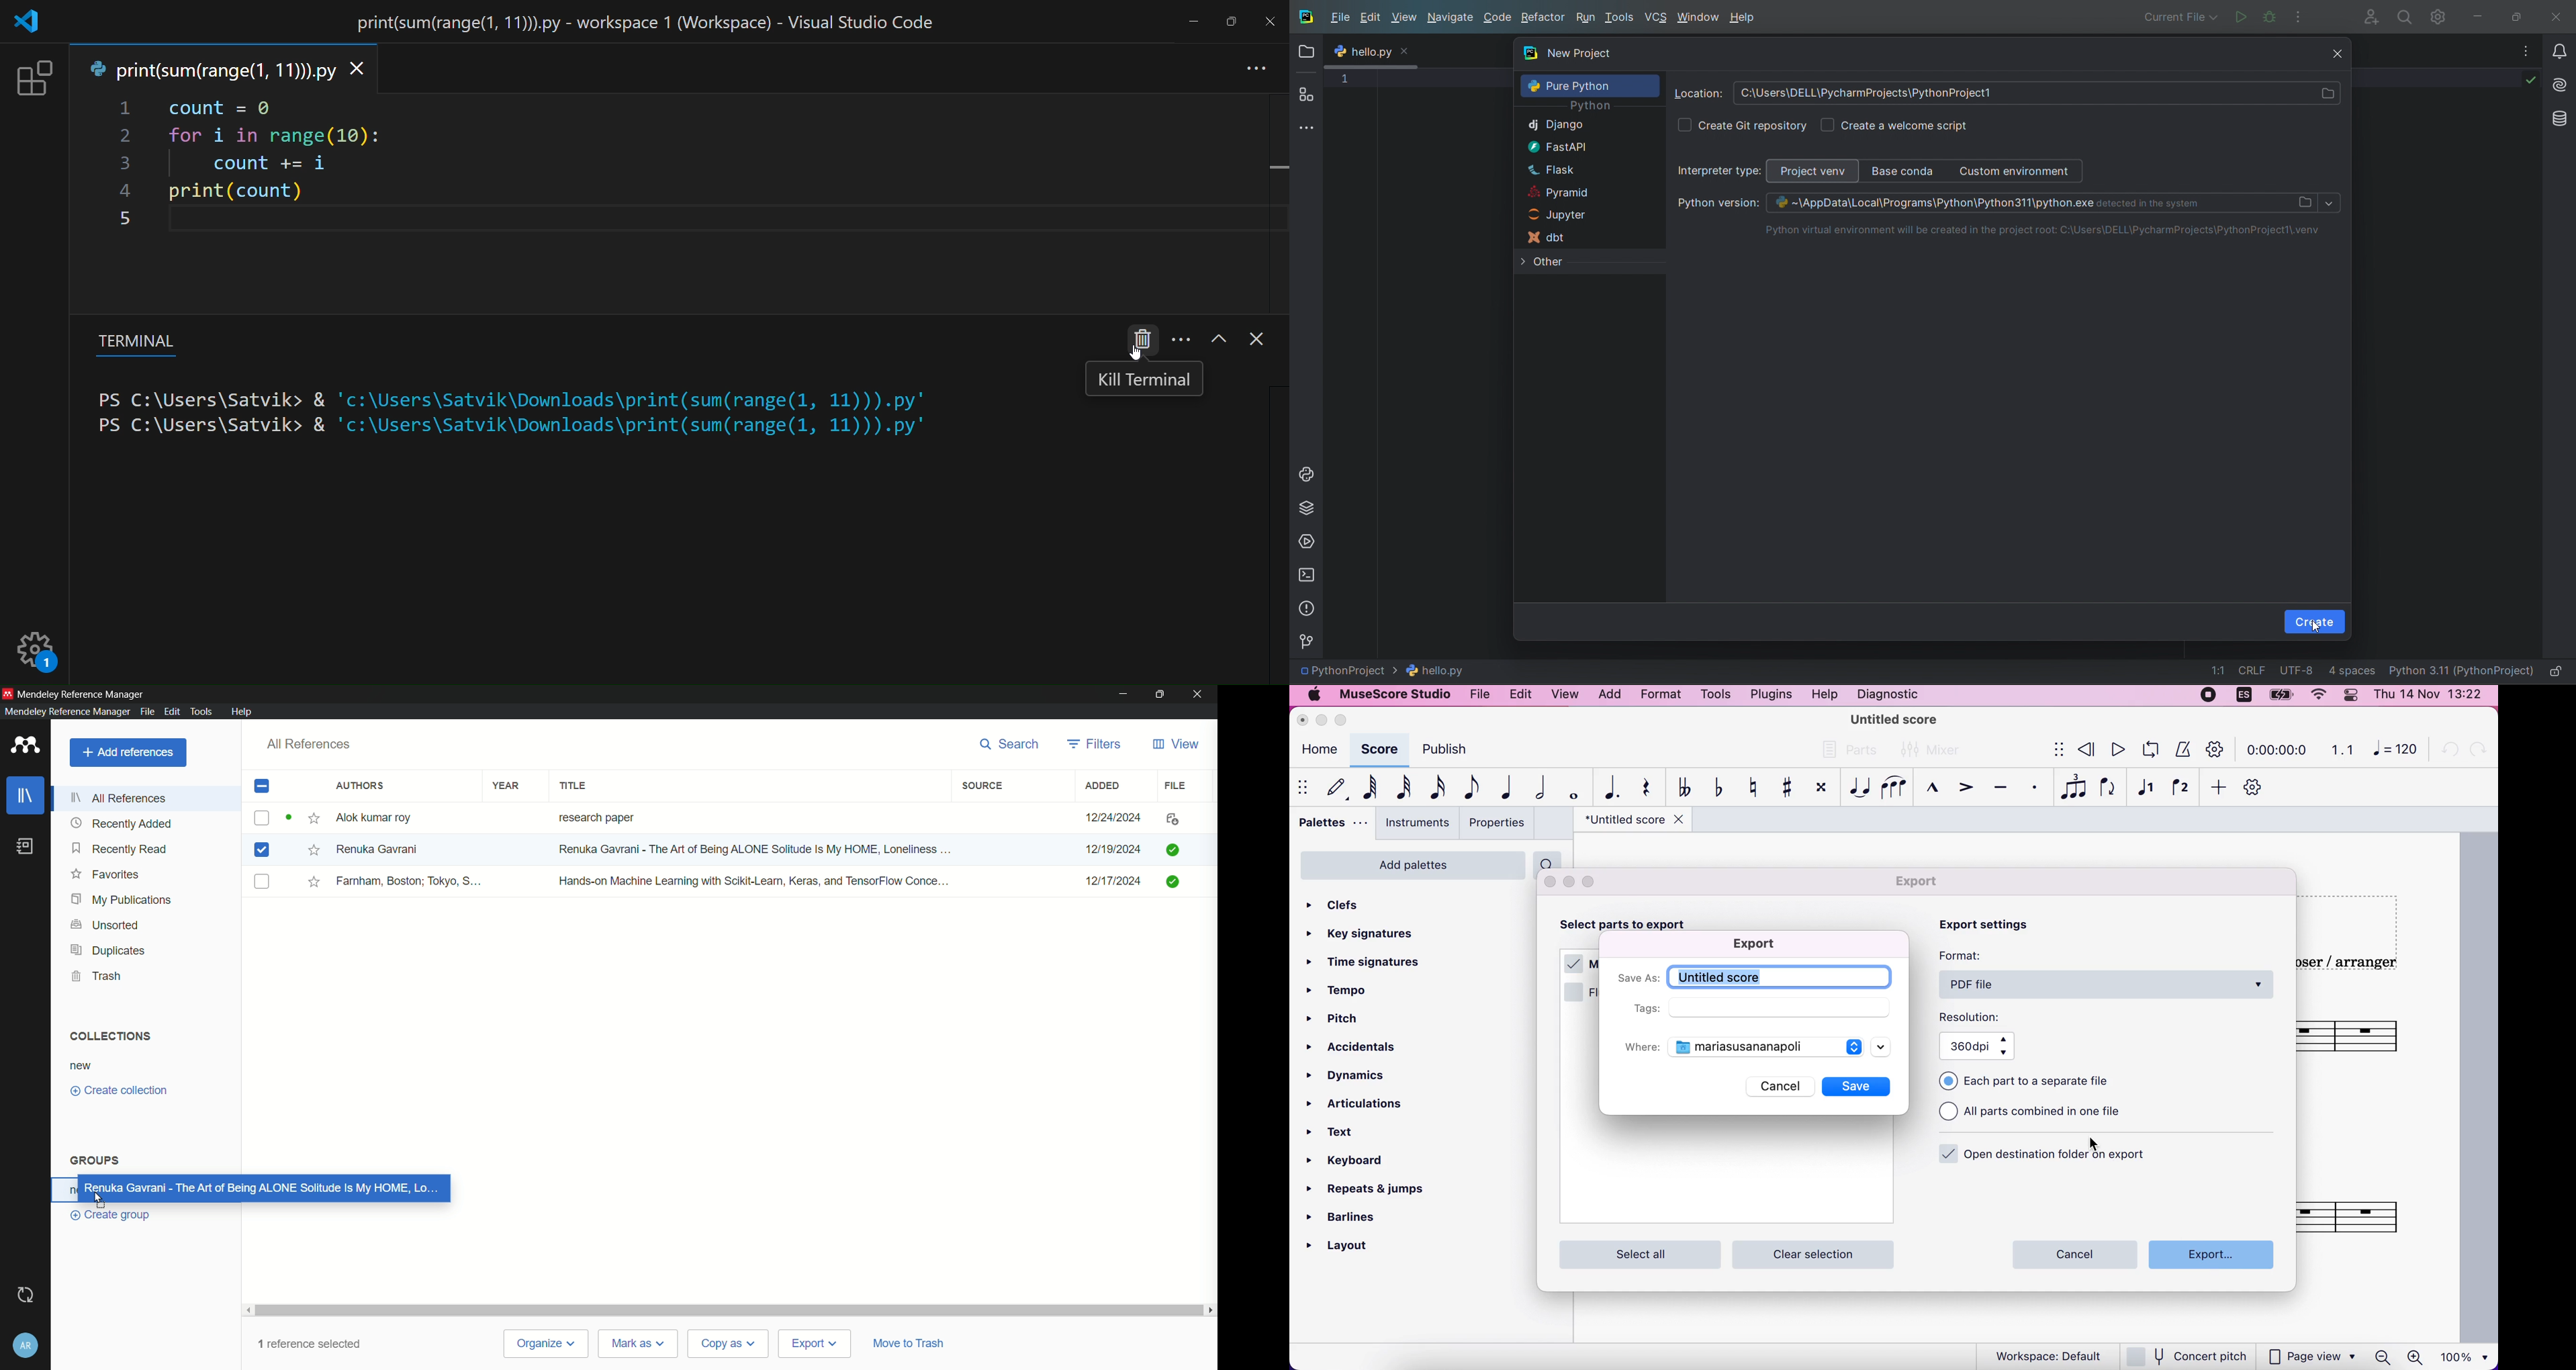  I want to click on select parts to export, so click(1644, 925).